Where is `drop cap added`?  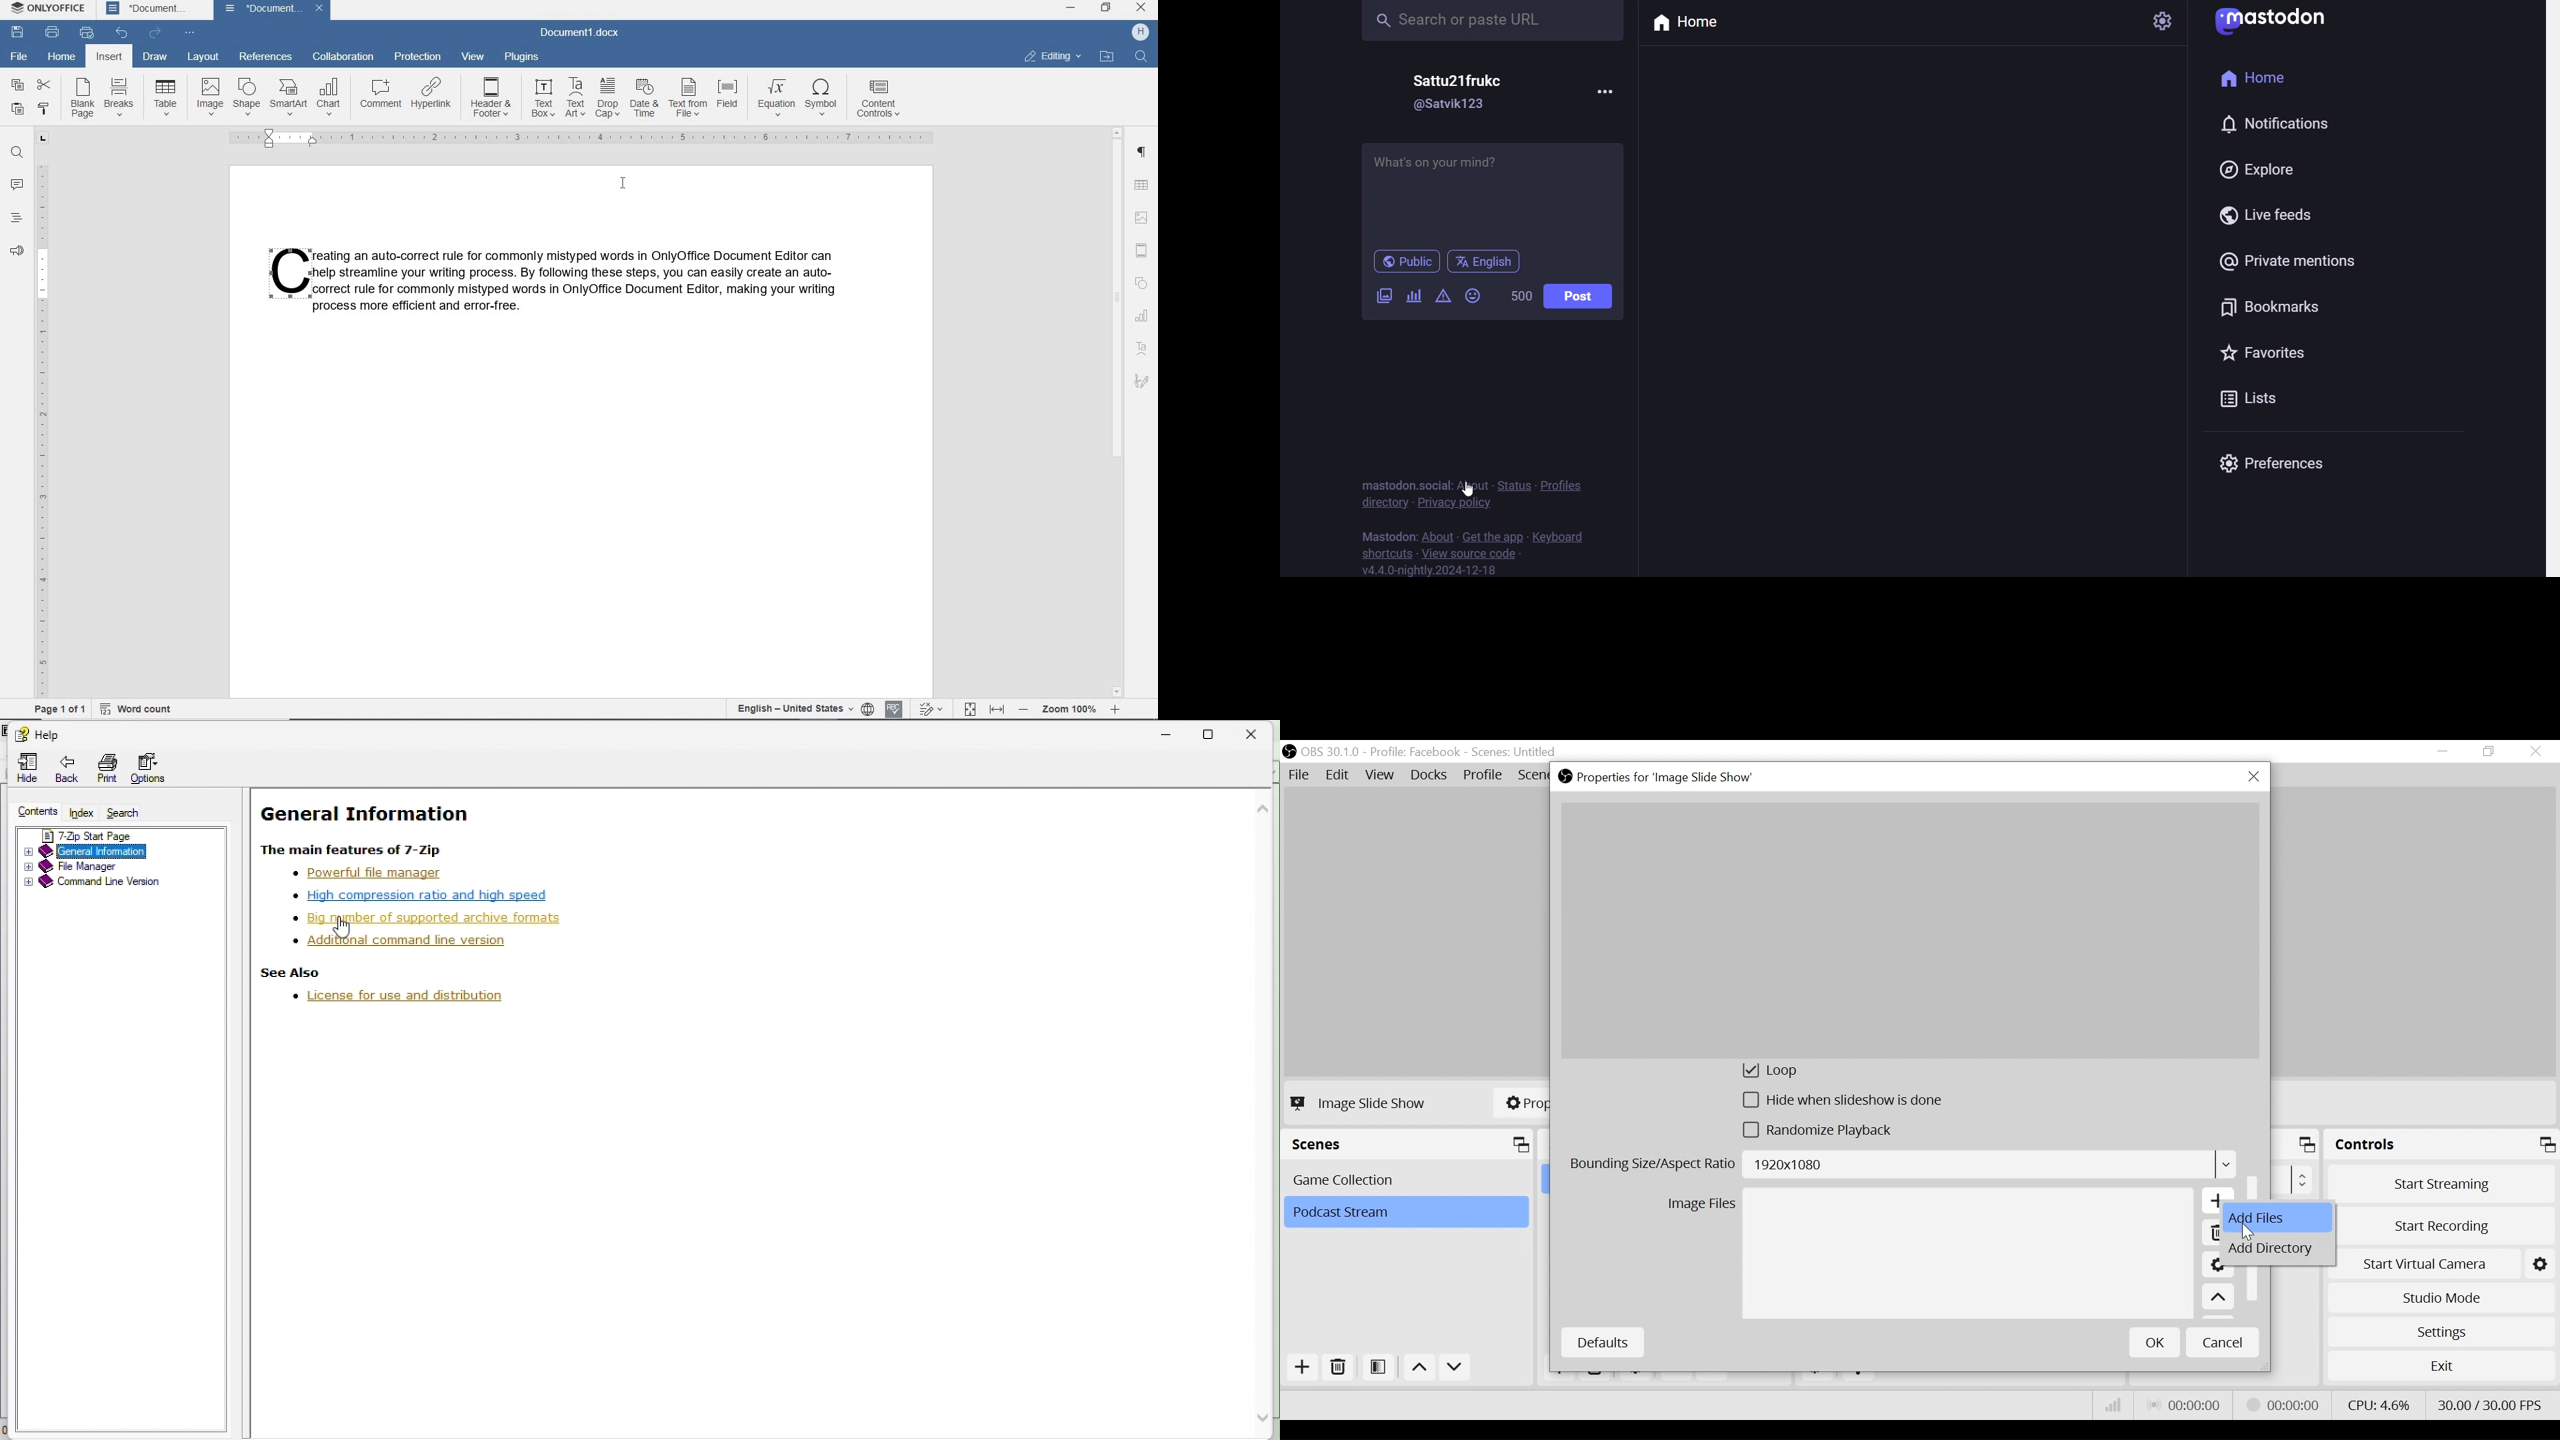 drop cap added is located at coordinates (284, 274).